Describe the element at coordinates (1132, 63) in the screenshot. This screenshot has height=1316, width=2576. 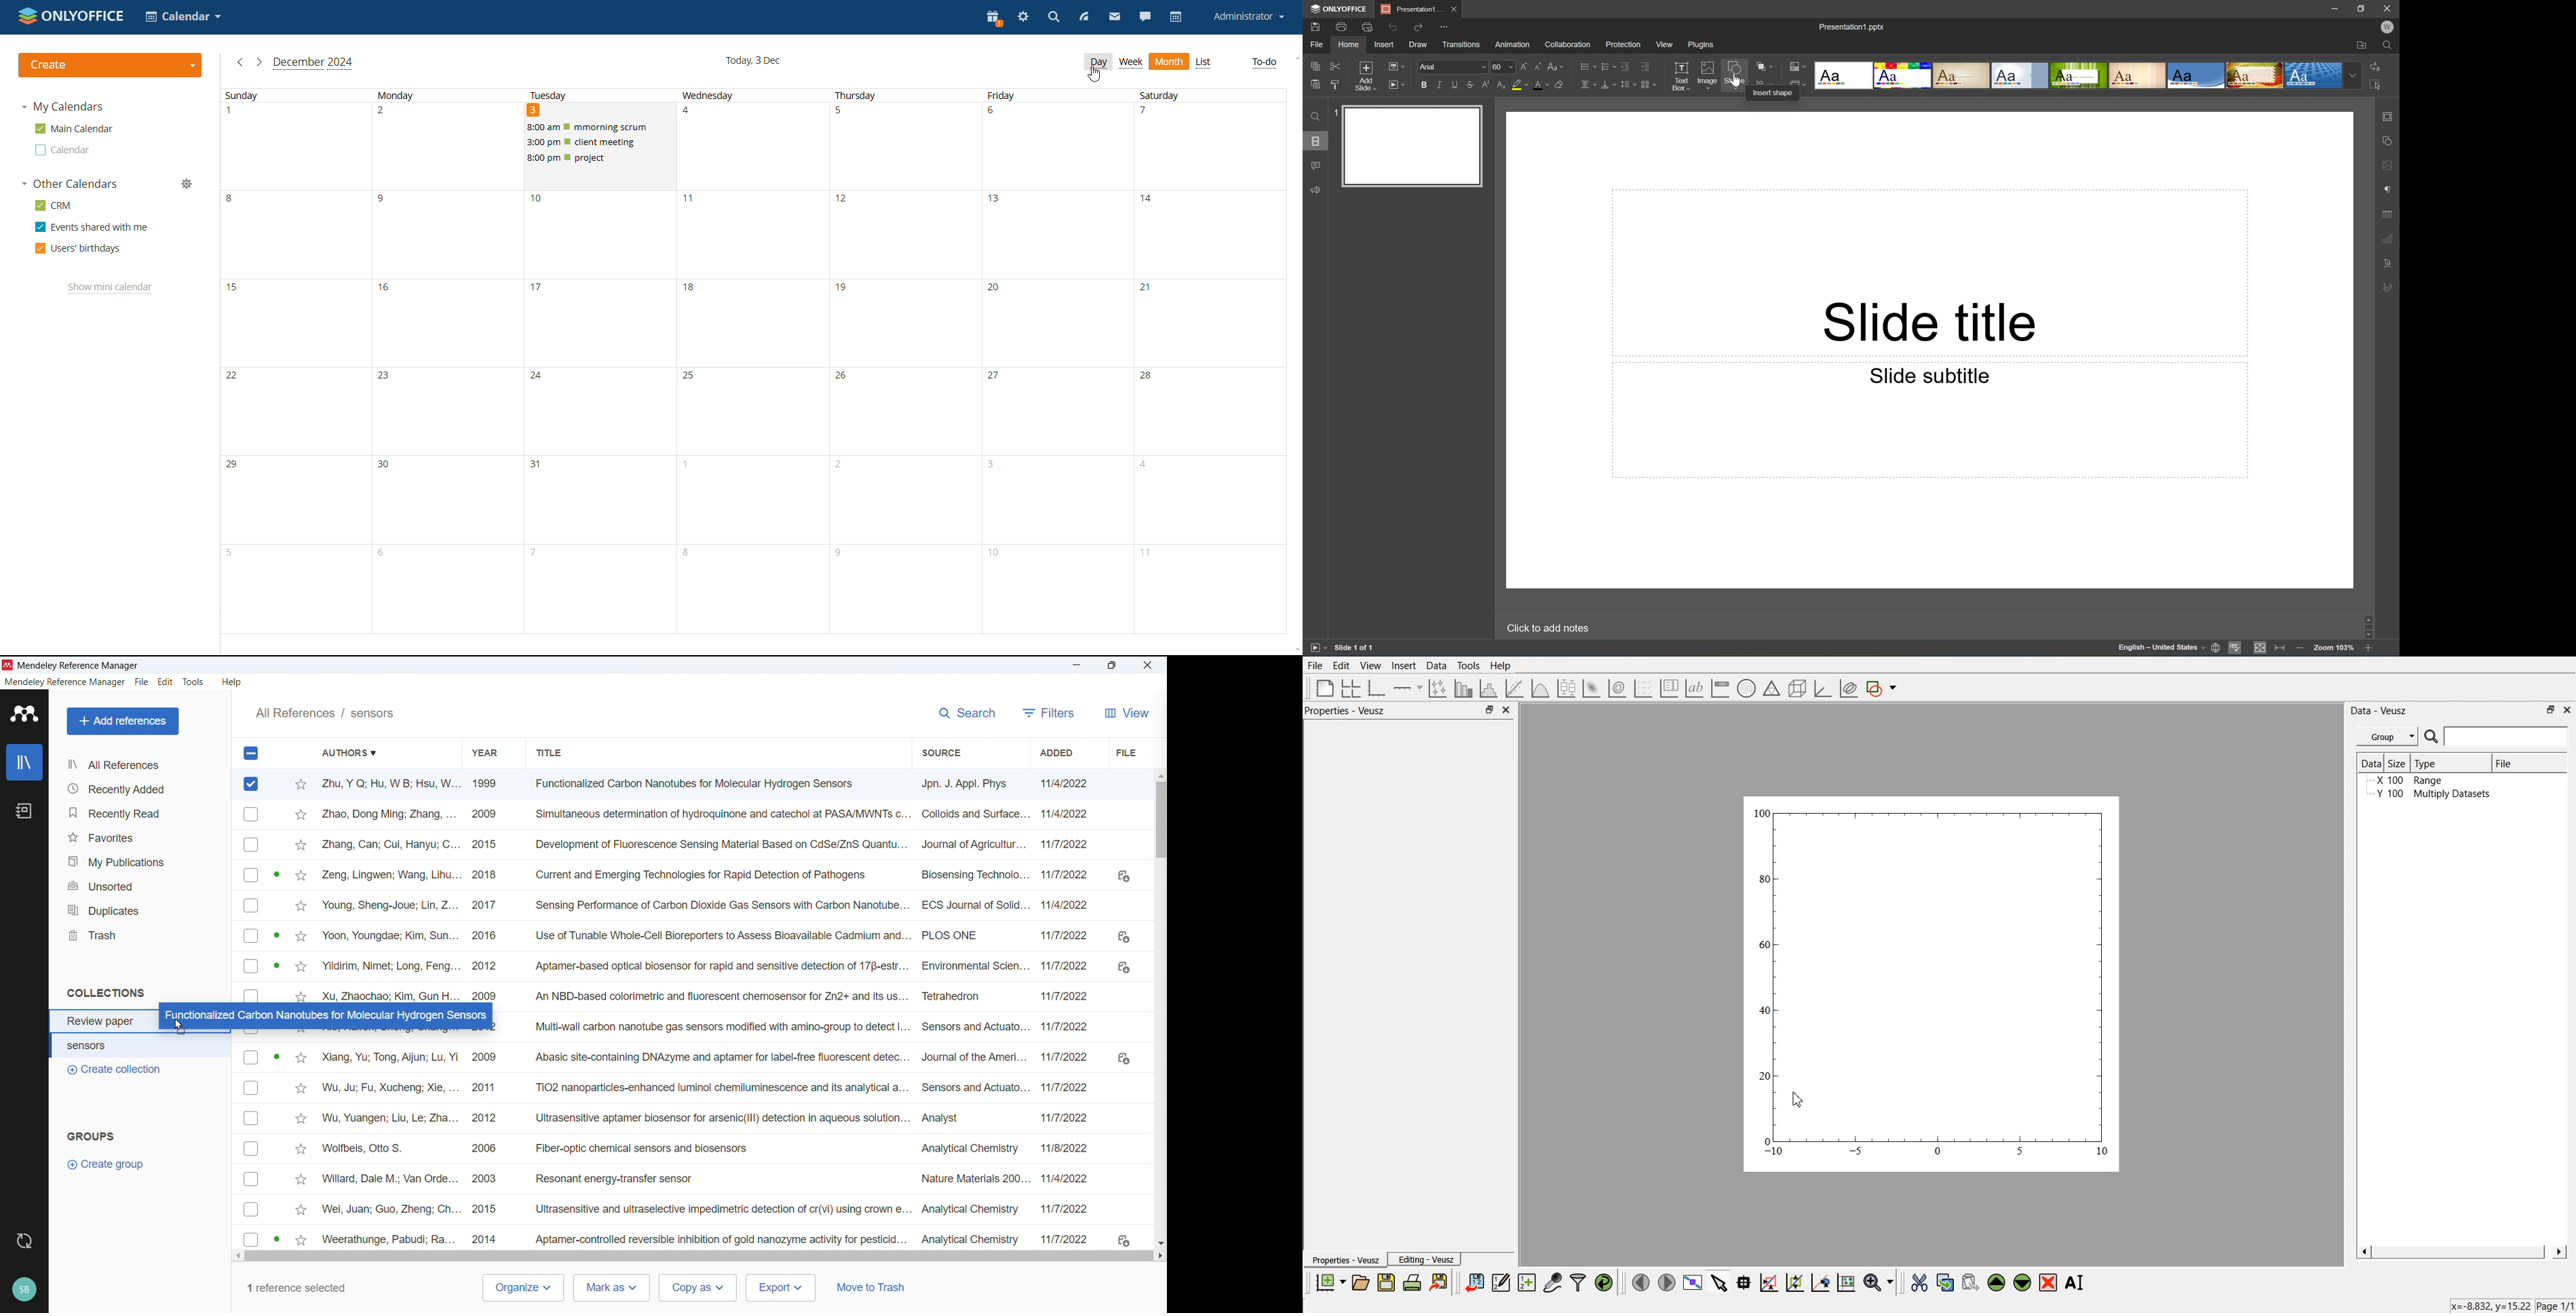
I see `week view` at that location.